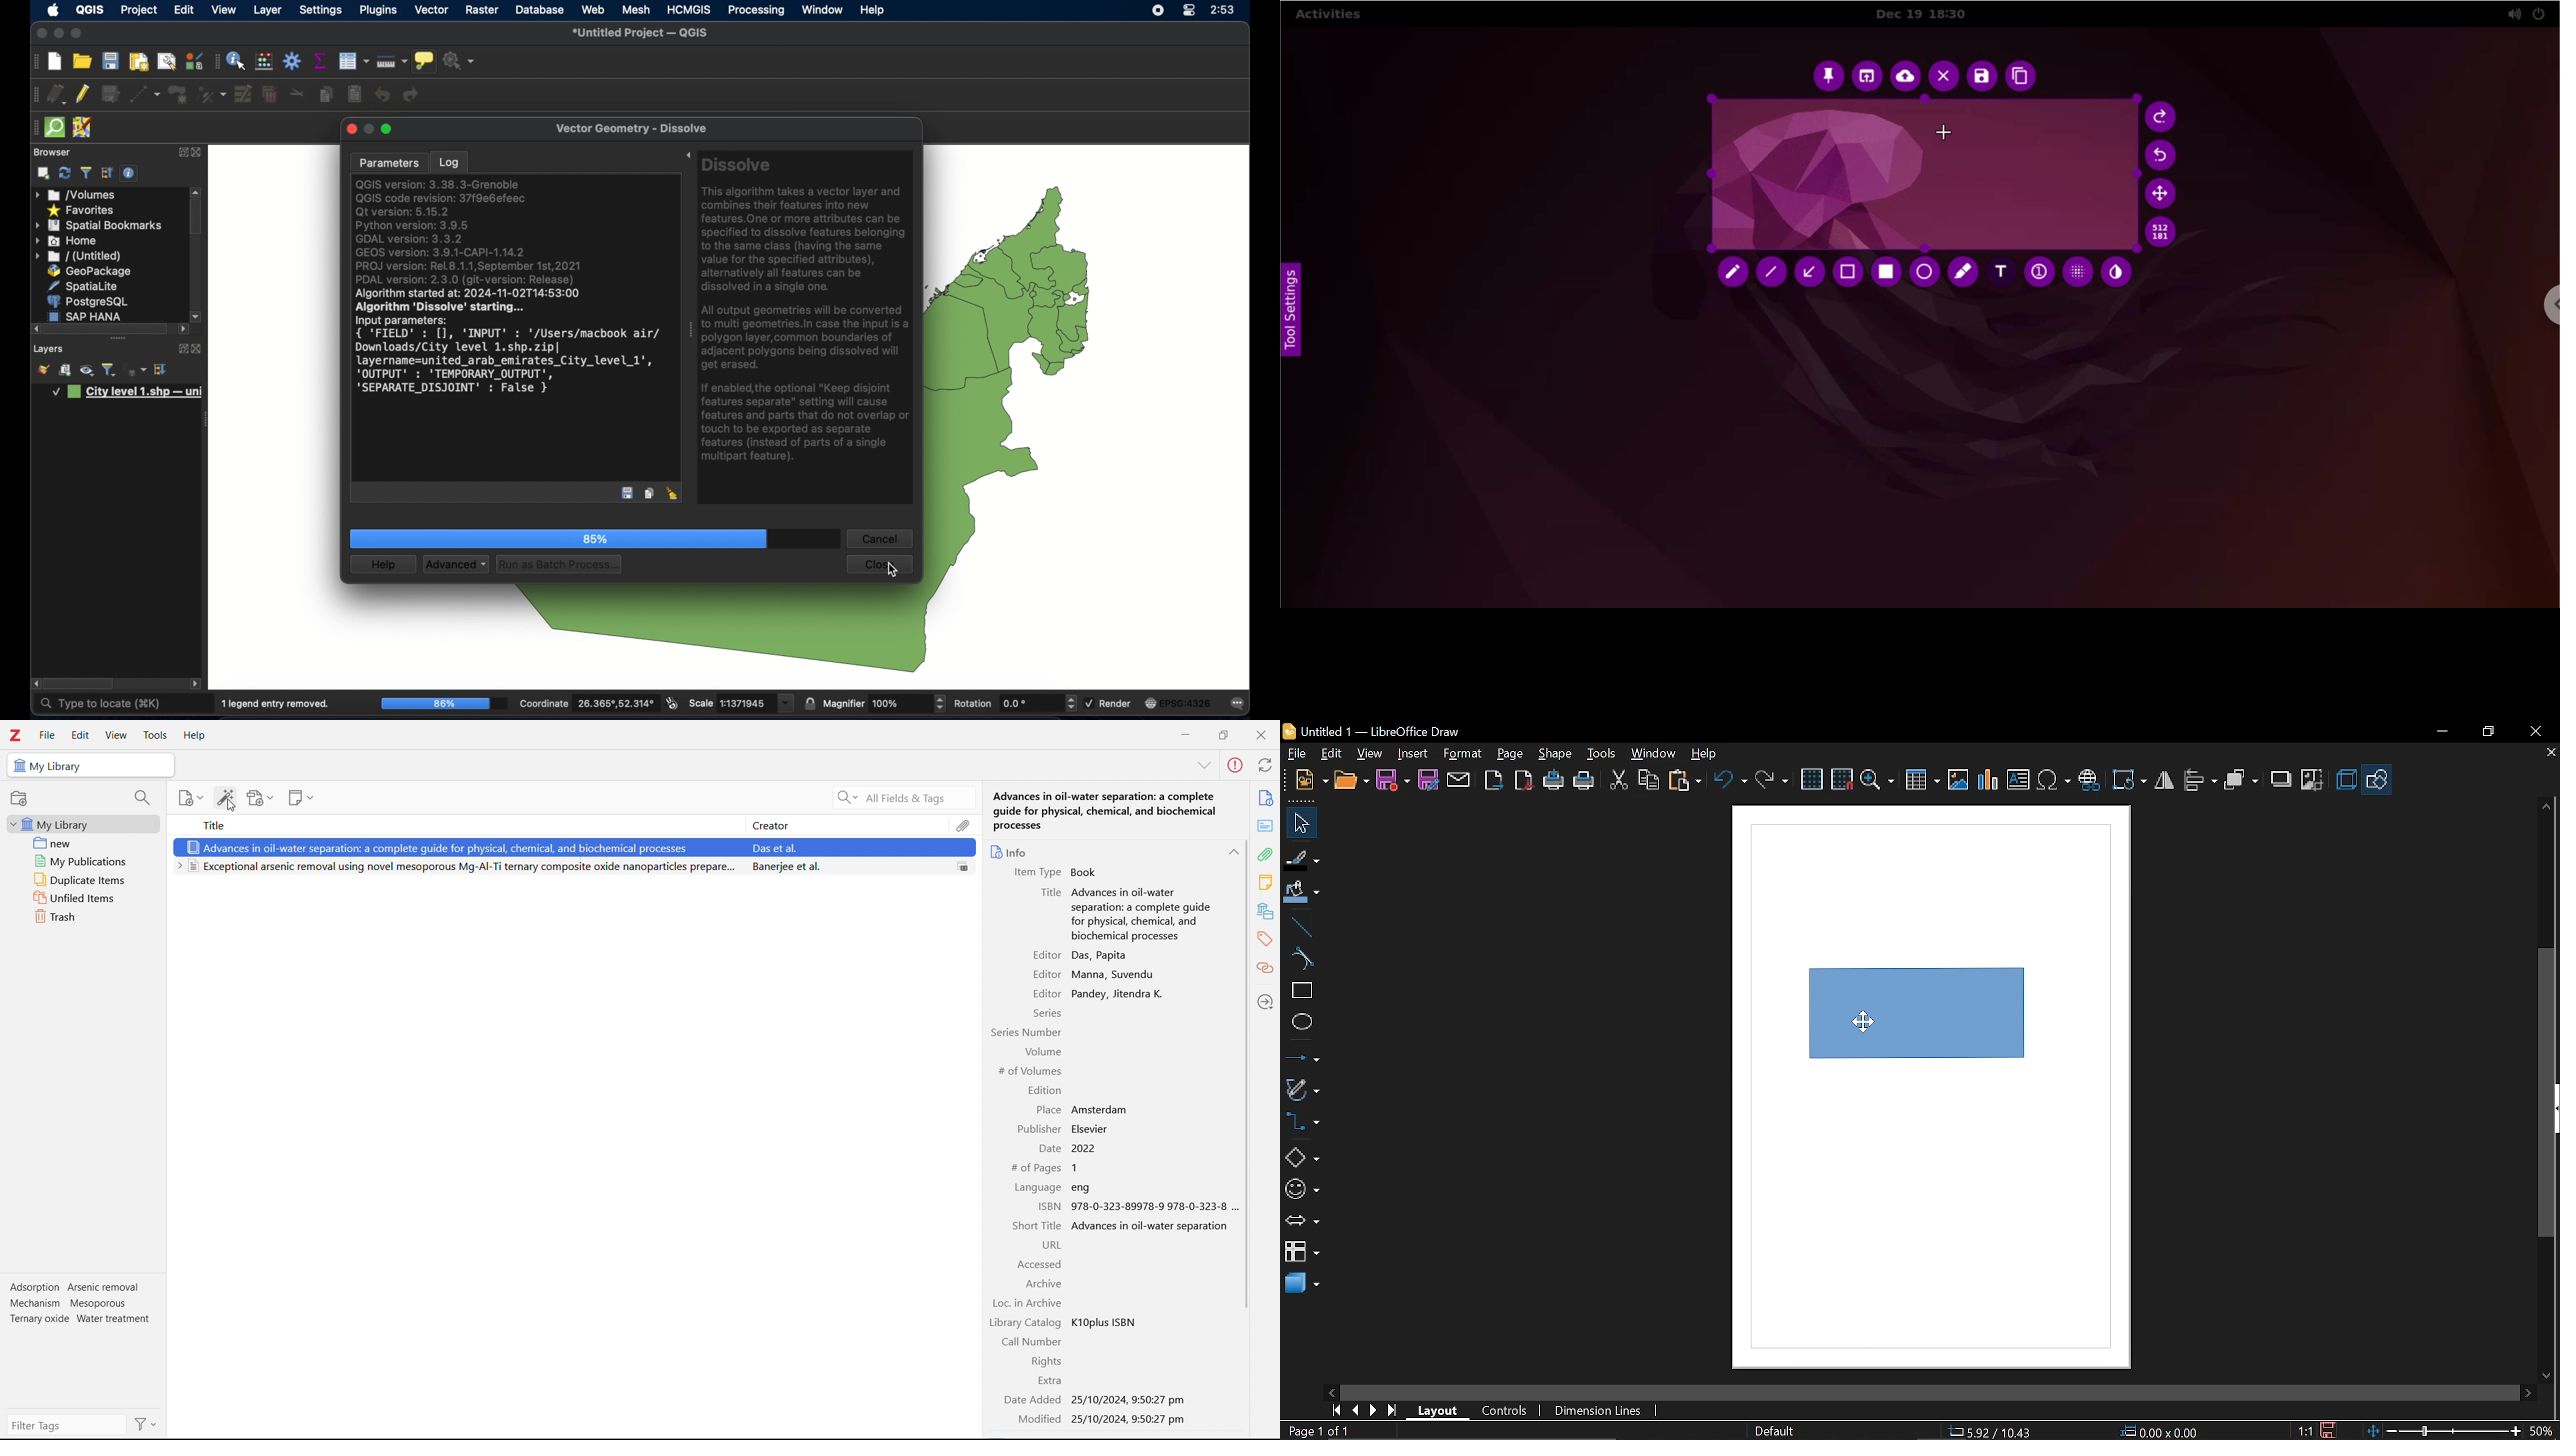  I want to click on curves and polygons, so click(1302, 1090).